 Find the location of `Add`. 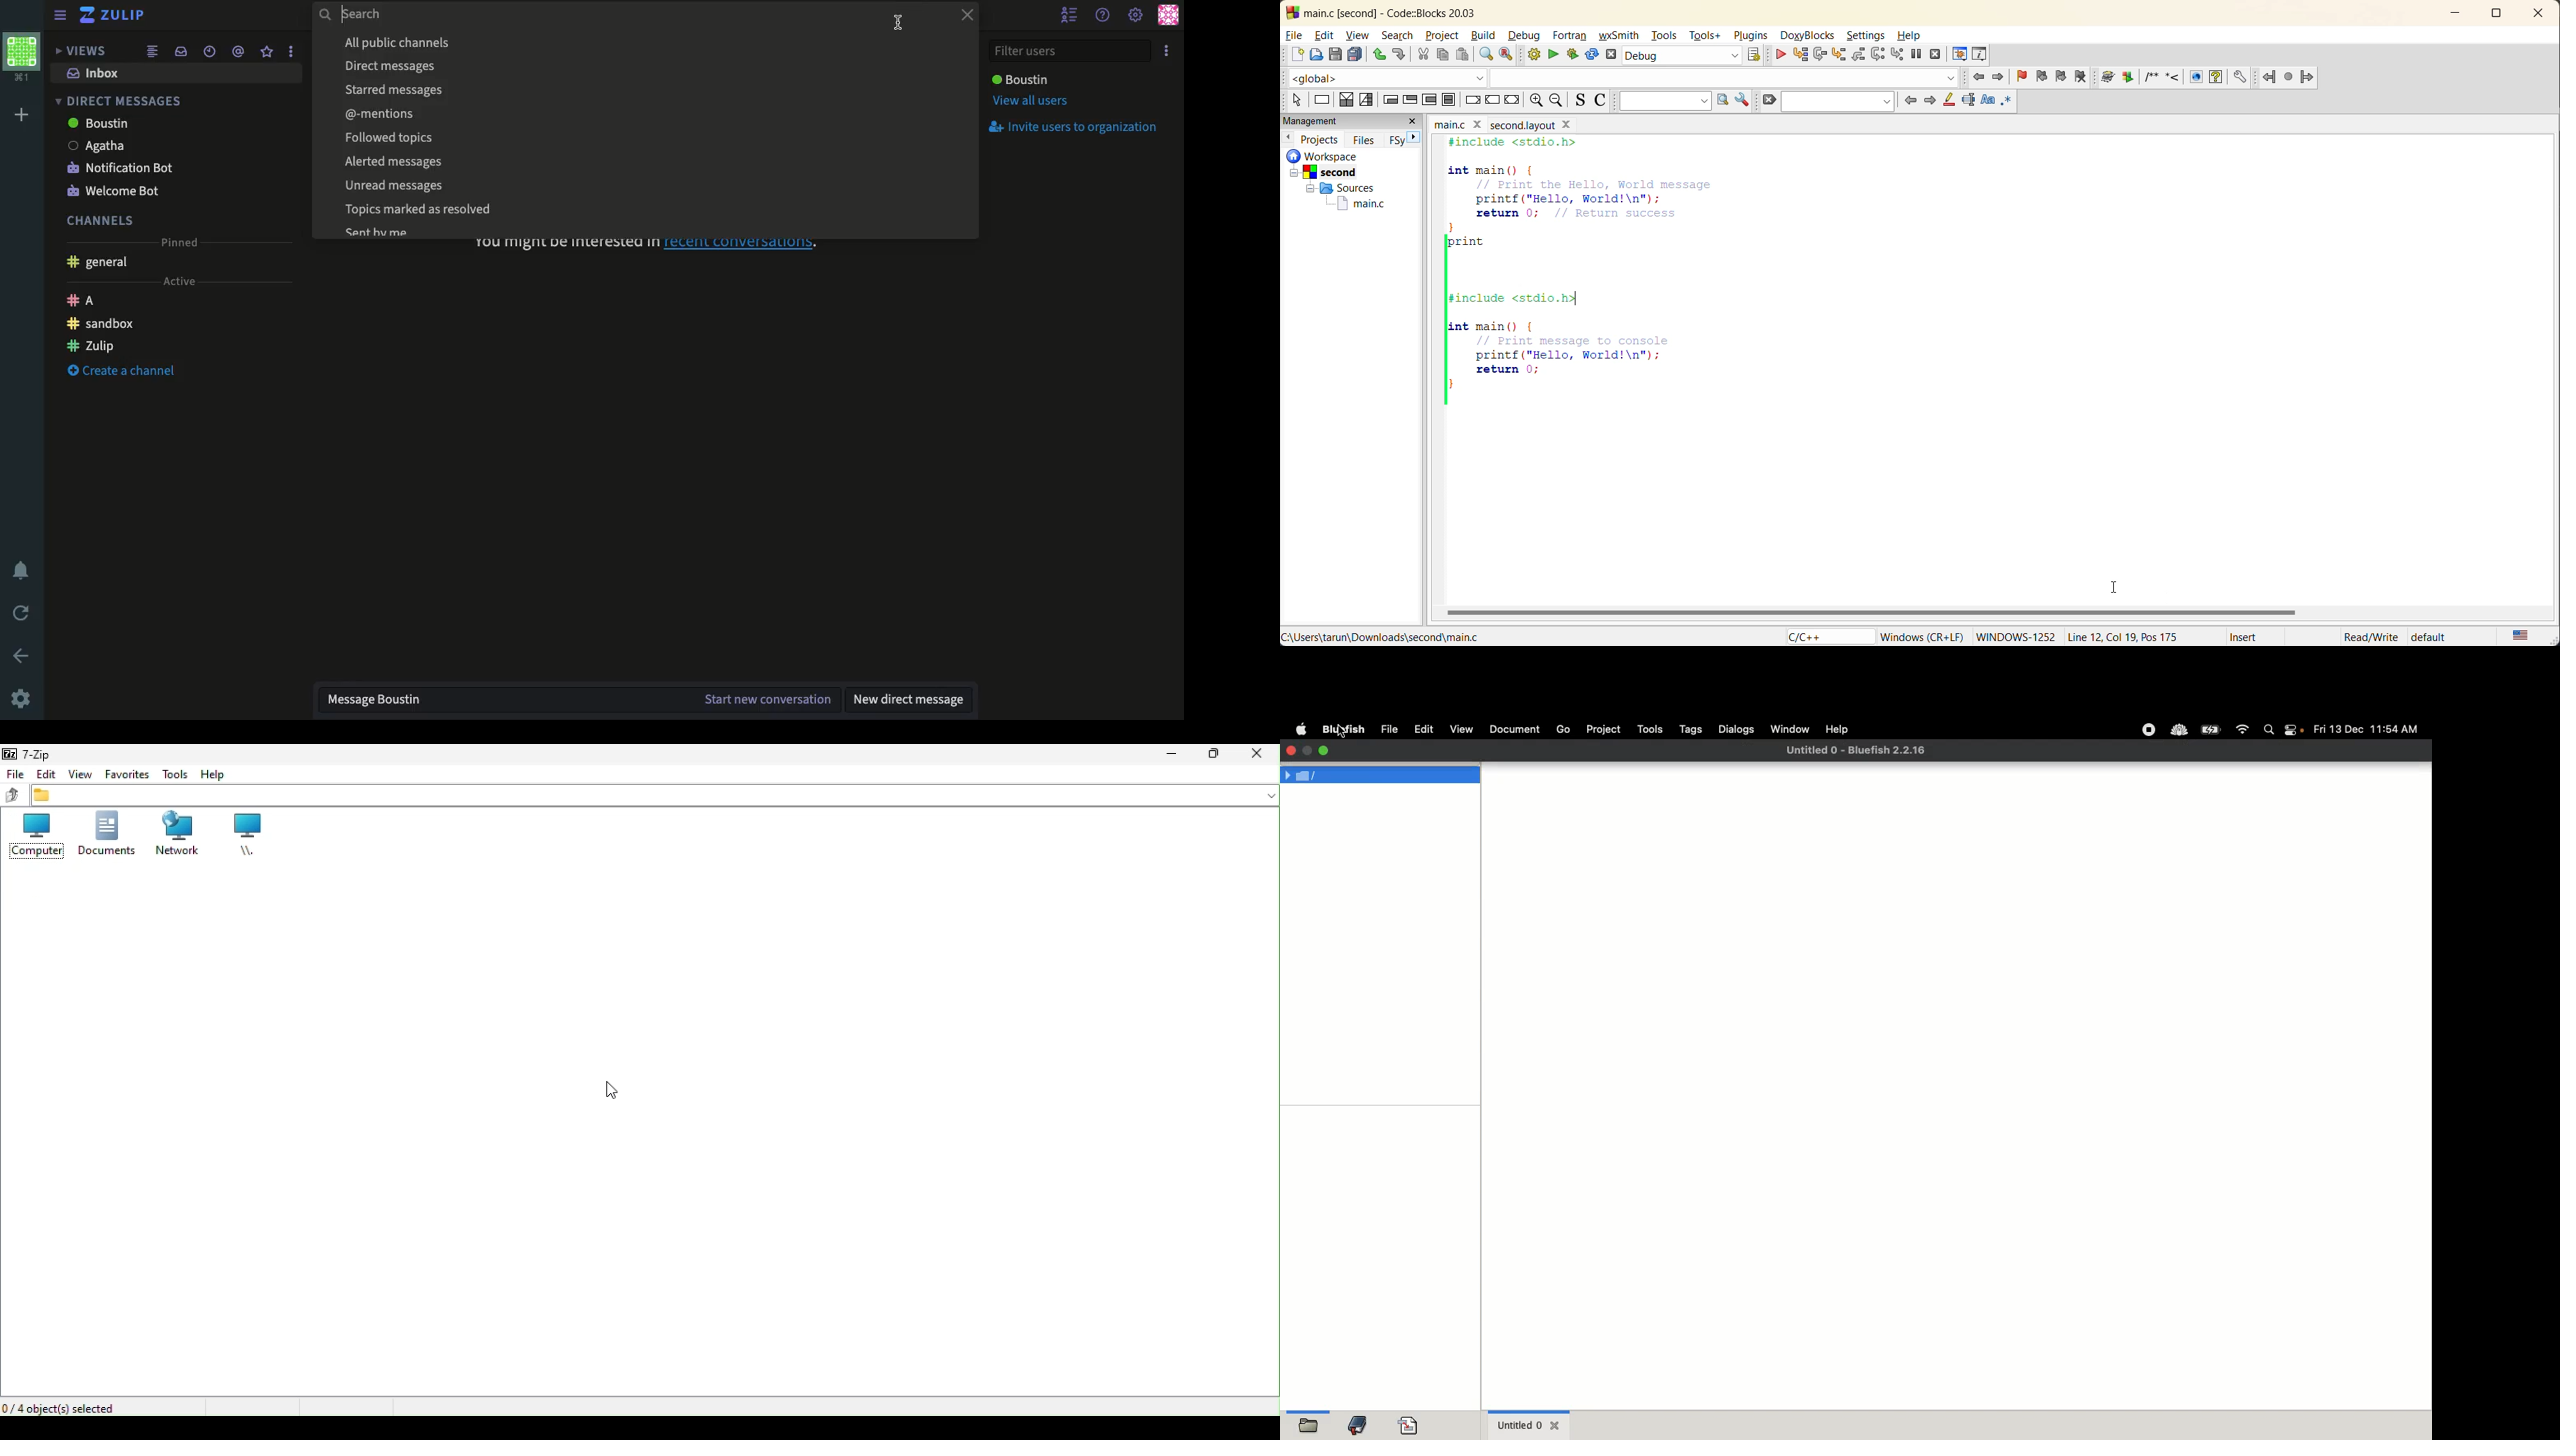

Add is located at coordinates (21, 115).